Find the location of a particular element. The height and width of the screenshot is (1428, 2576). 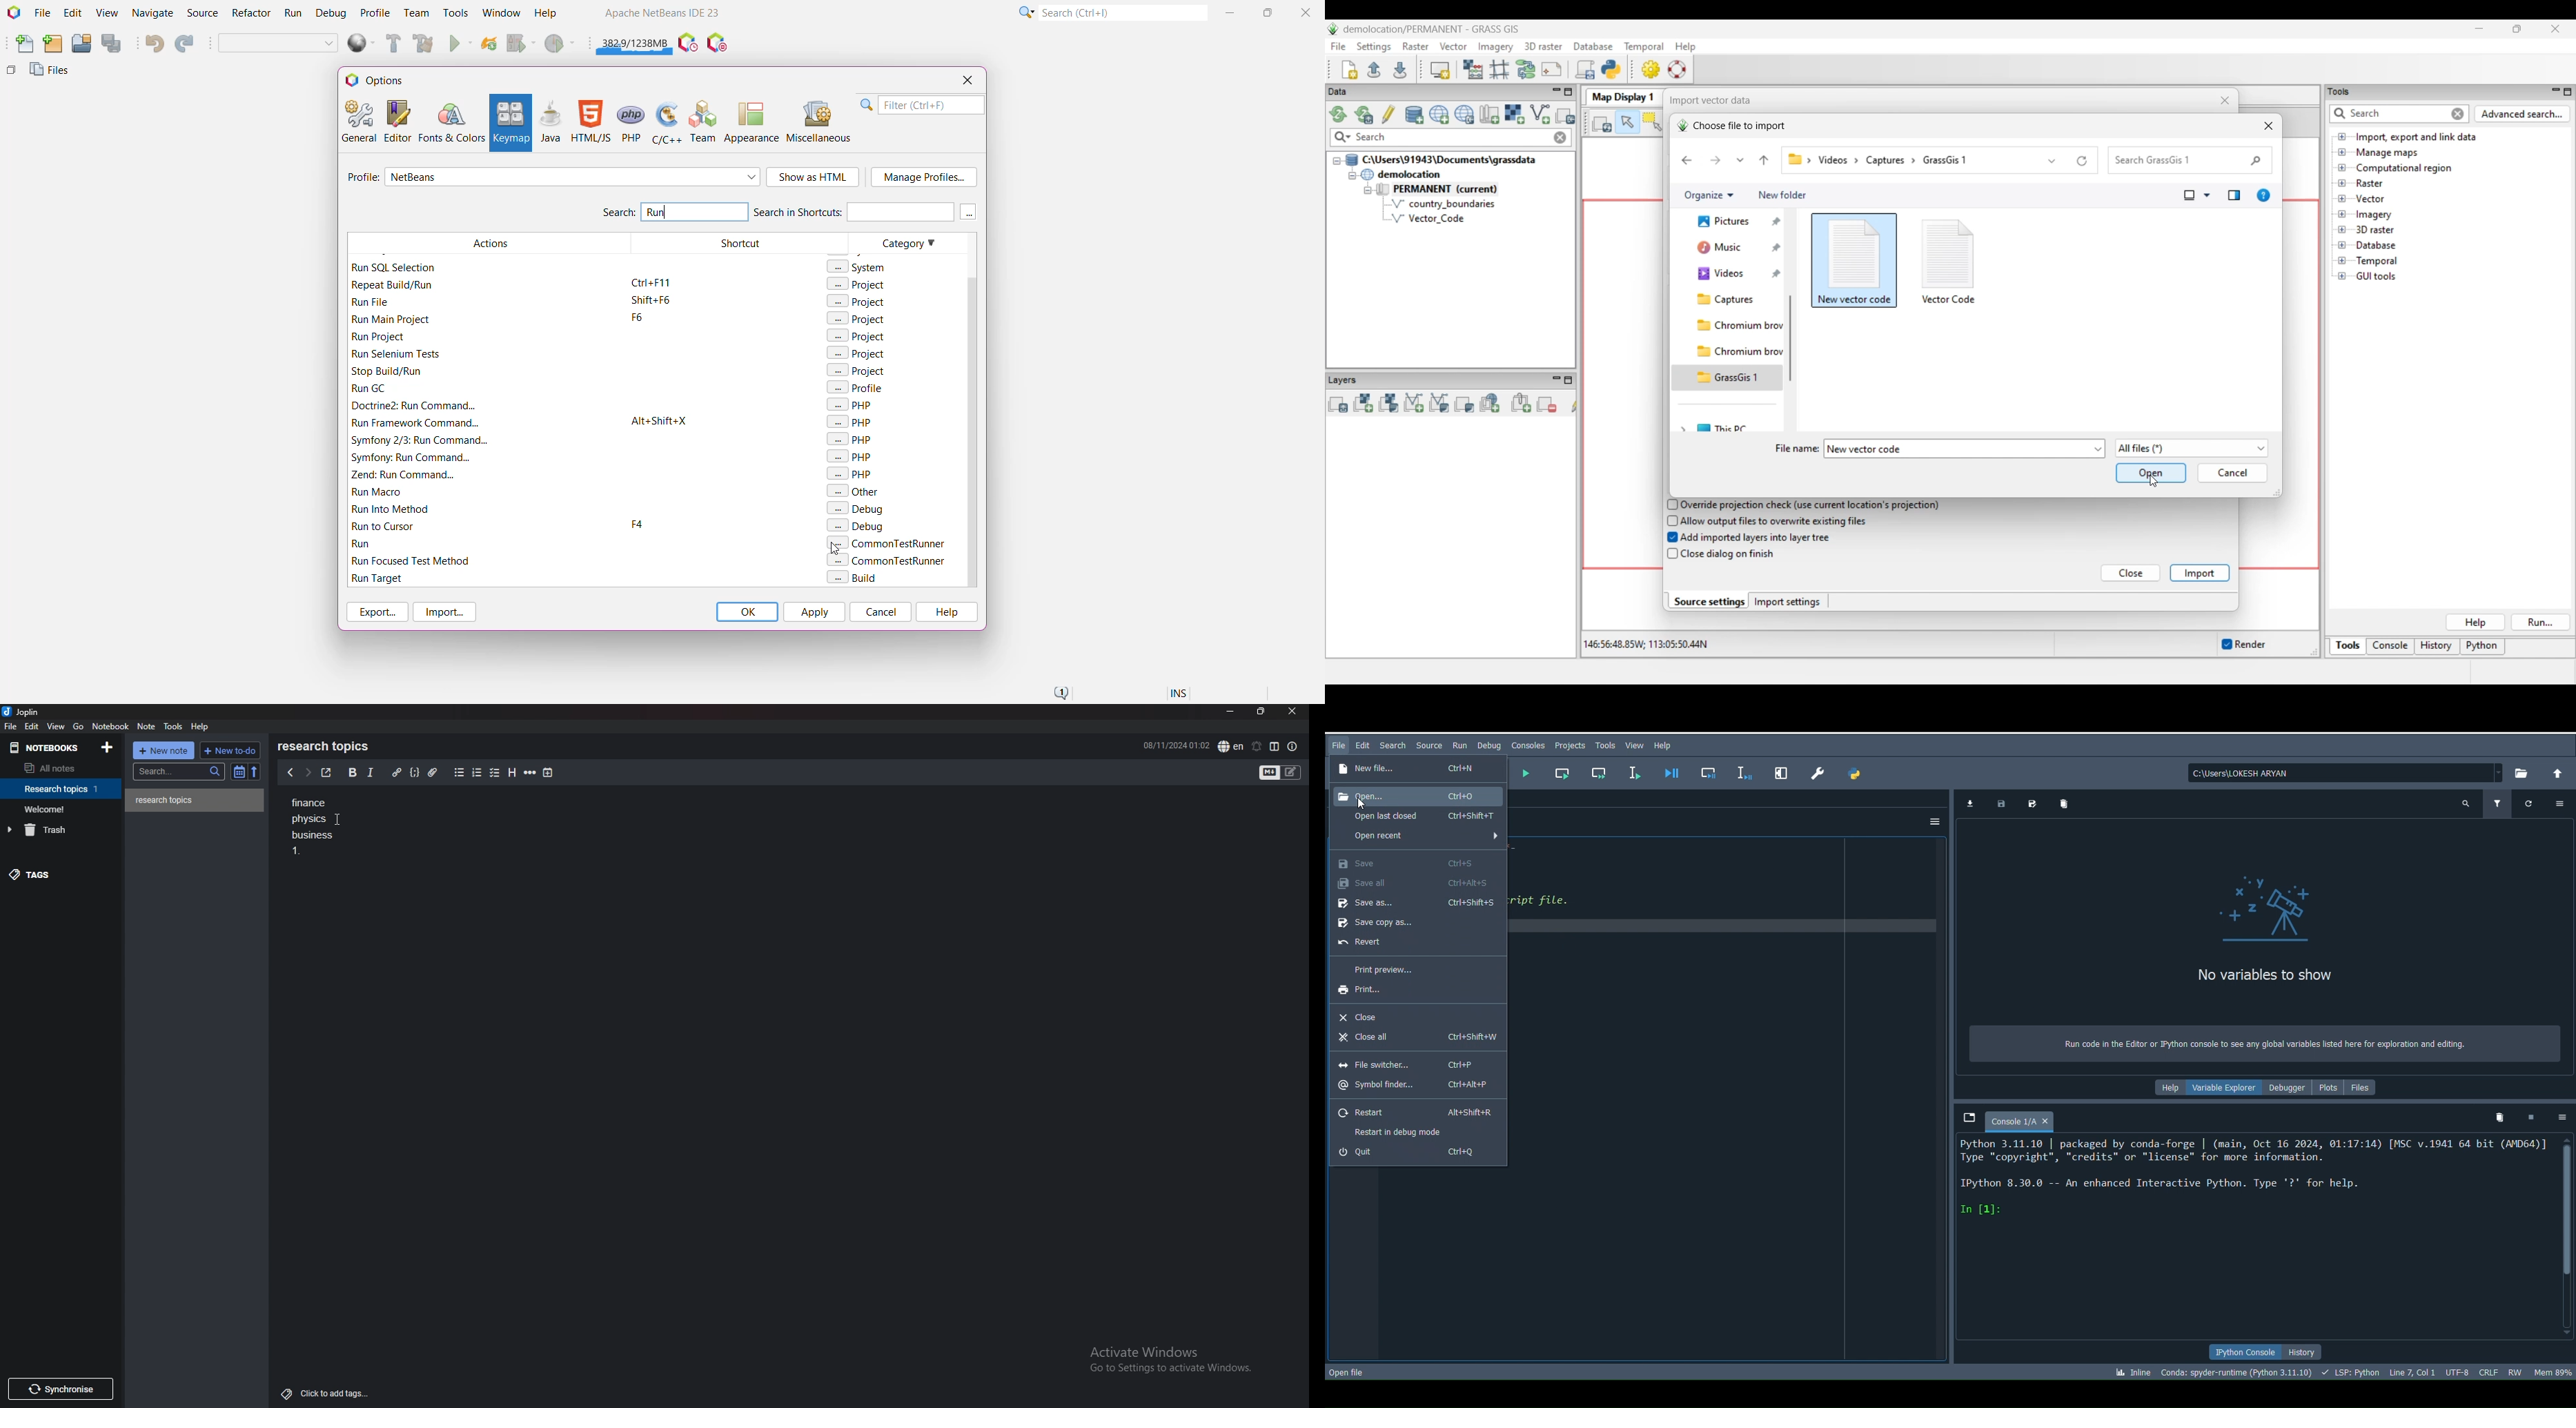

Run code in the Editor or Python console to see any global variables listed here for exploration and editing. is located at coordinates (2265, 1044).